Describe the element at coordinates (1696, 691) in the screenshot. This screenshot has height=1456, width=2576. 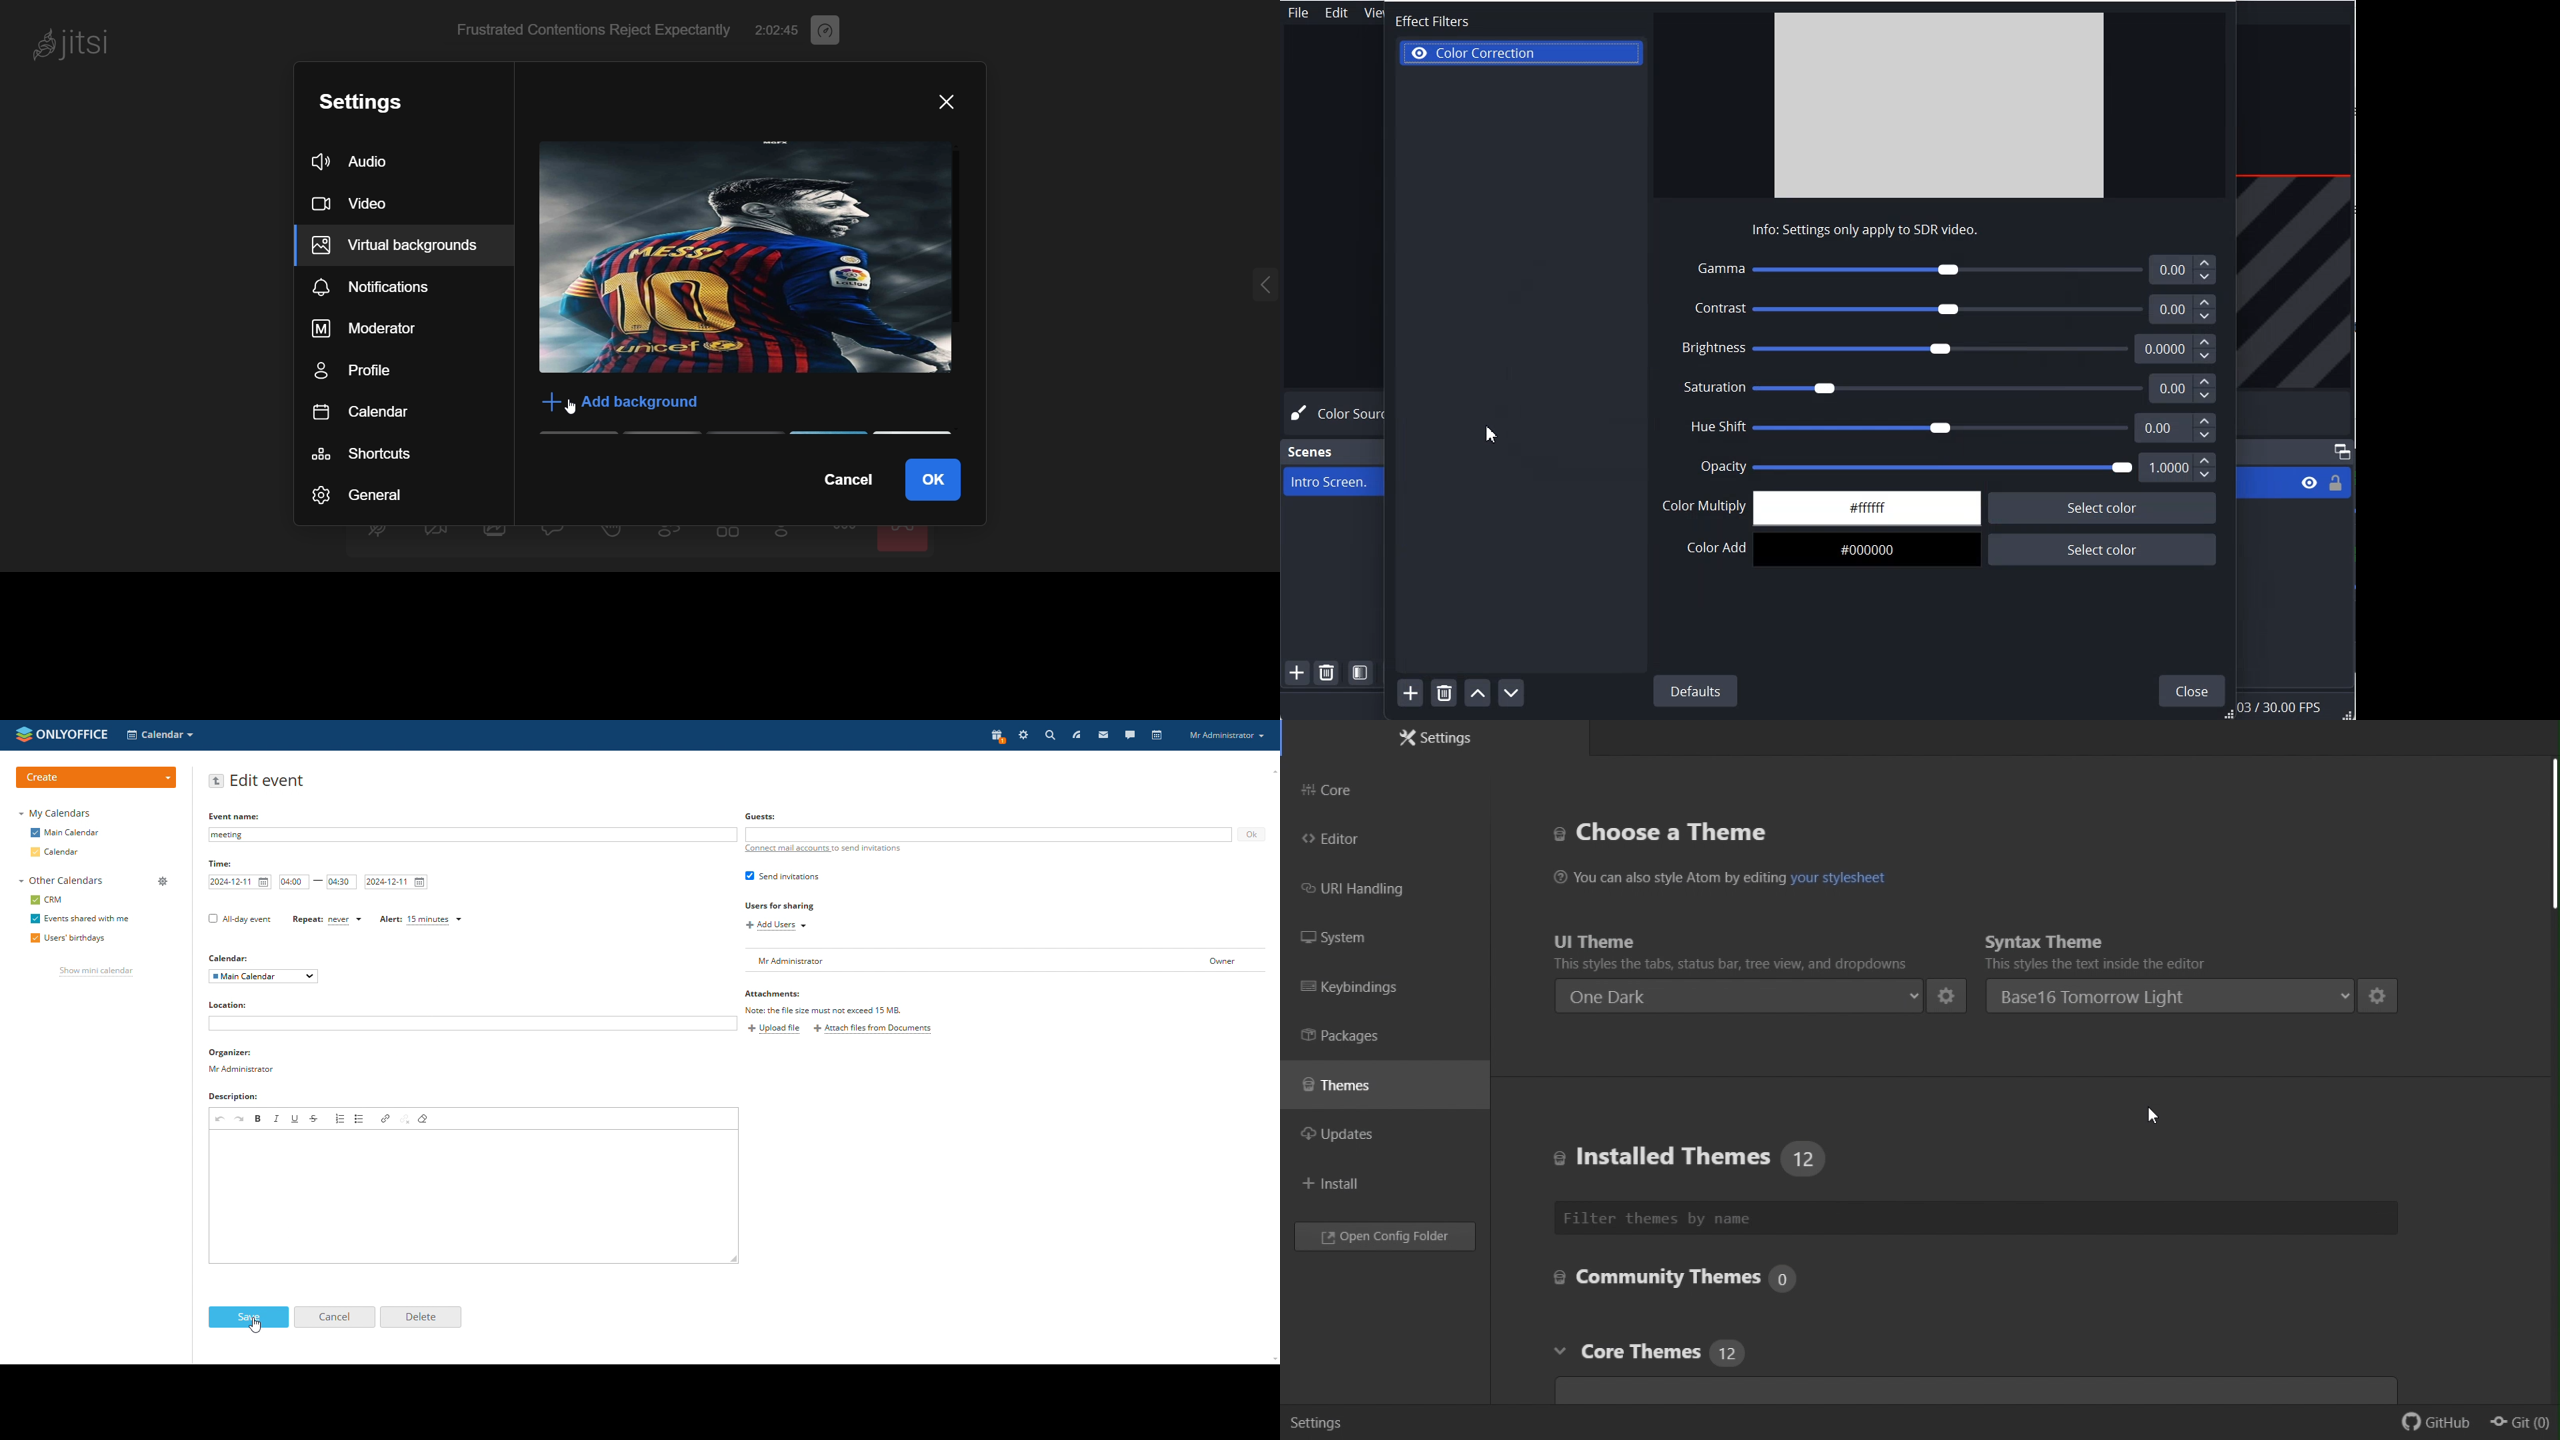
I see `Default` at that location.